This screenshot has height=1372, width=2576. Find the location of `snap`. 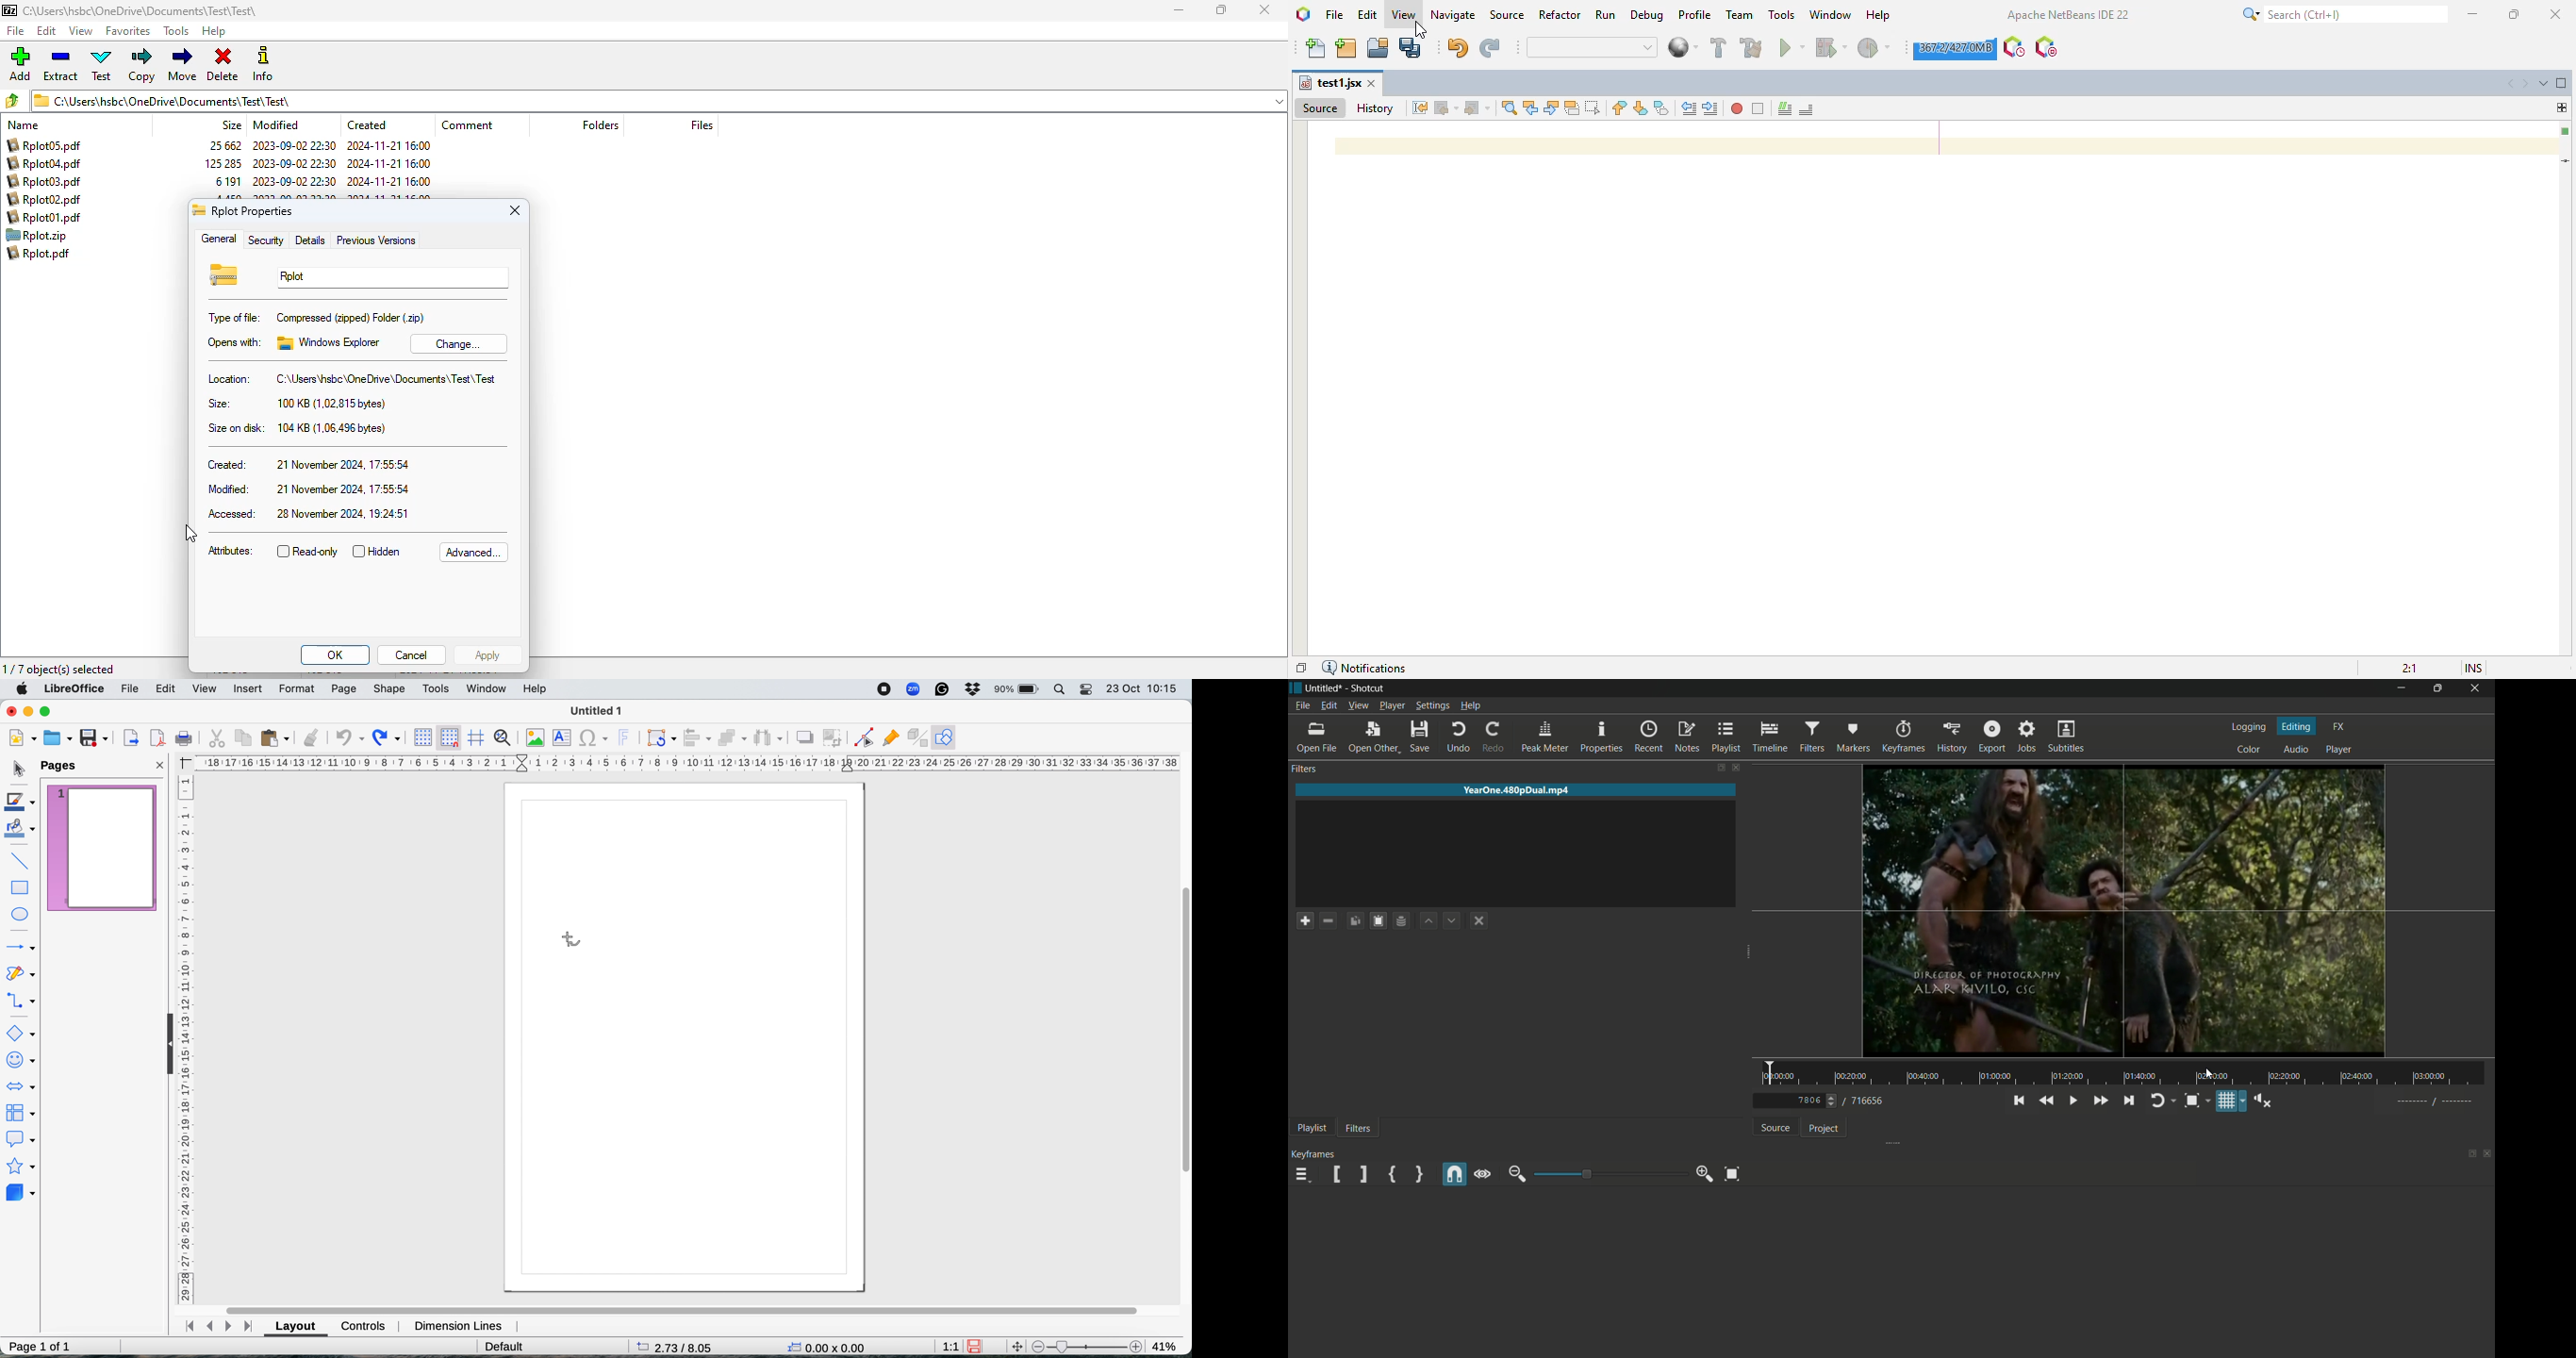

snap is located at coordinates (1453, 1174).